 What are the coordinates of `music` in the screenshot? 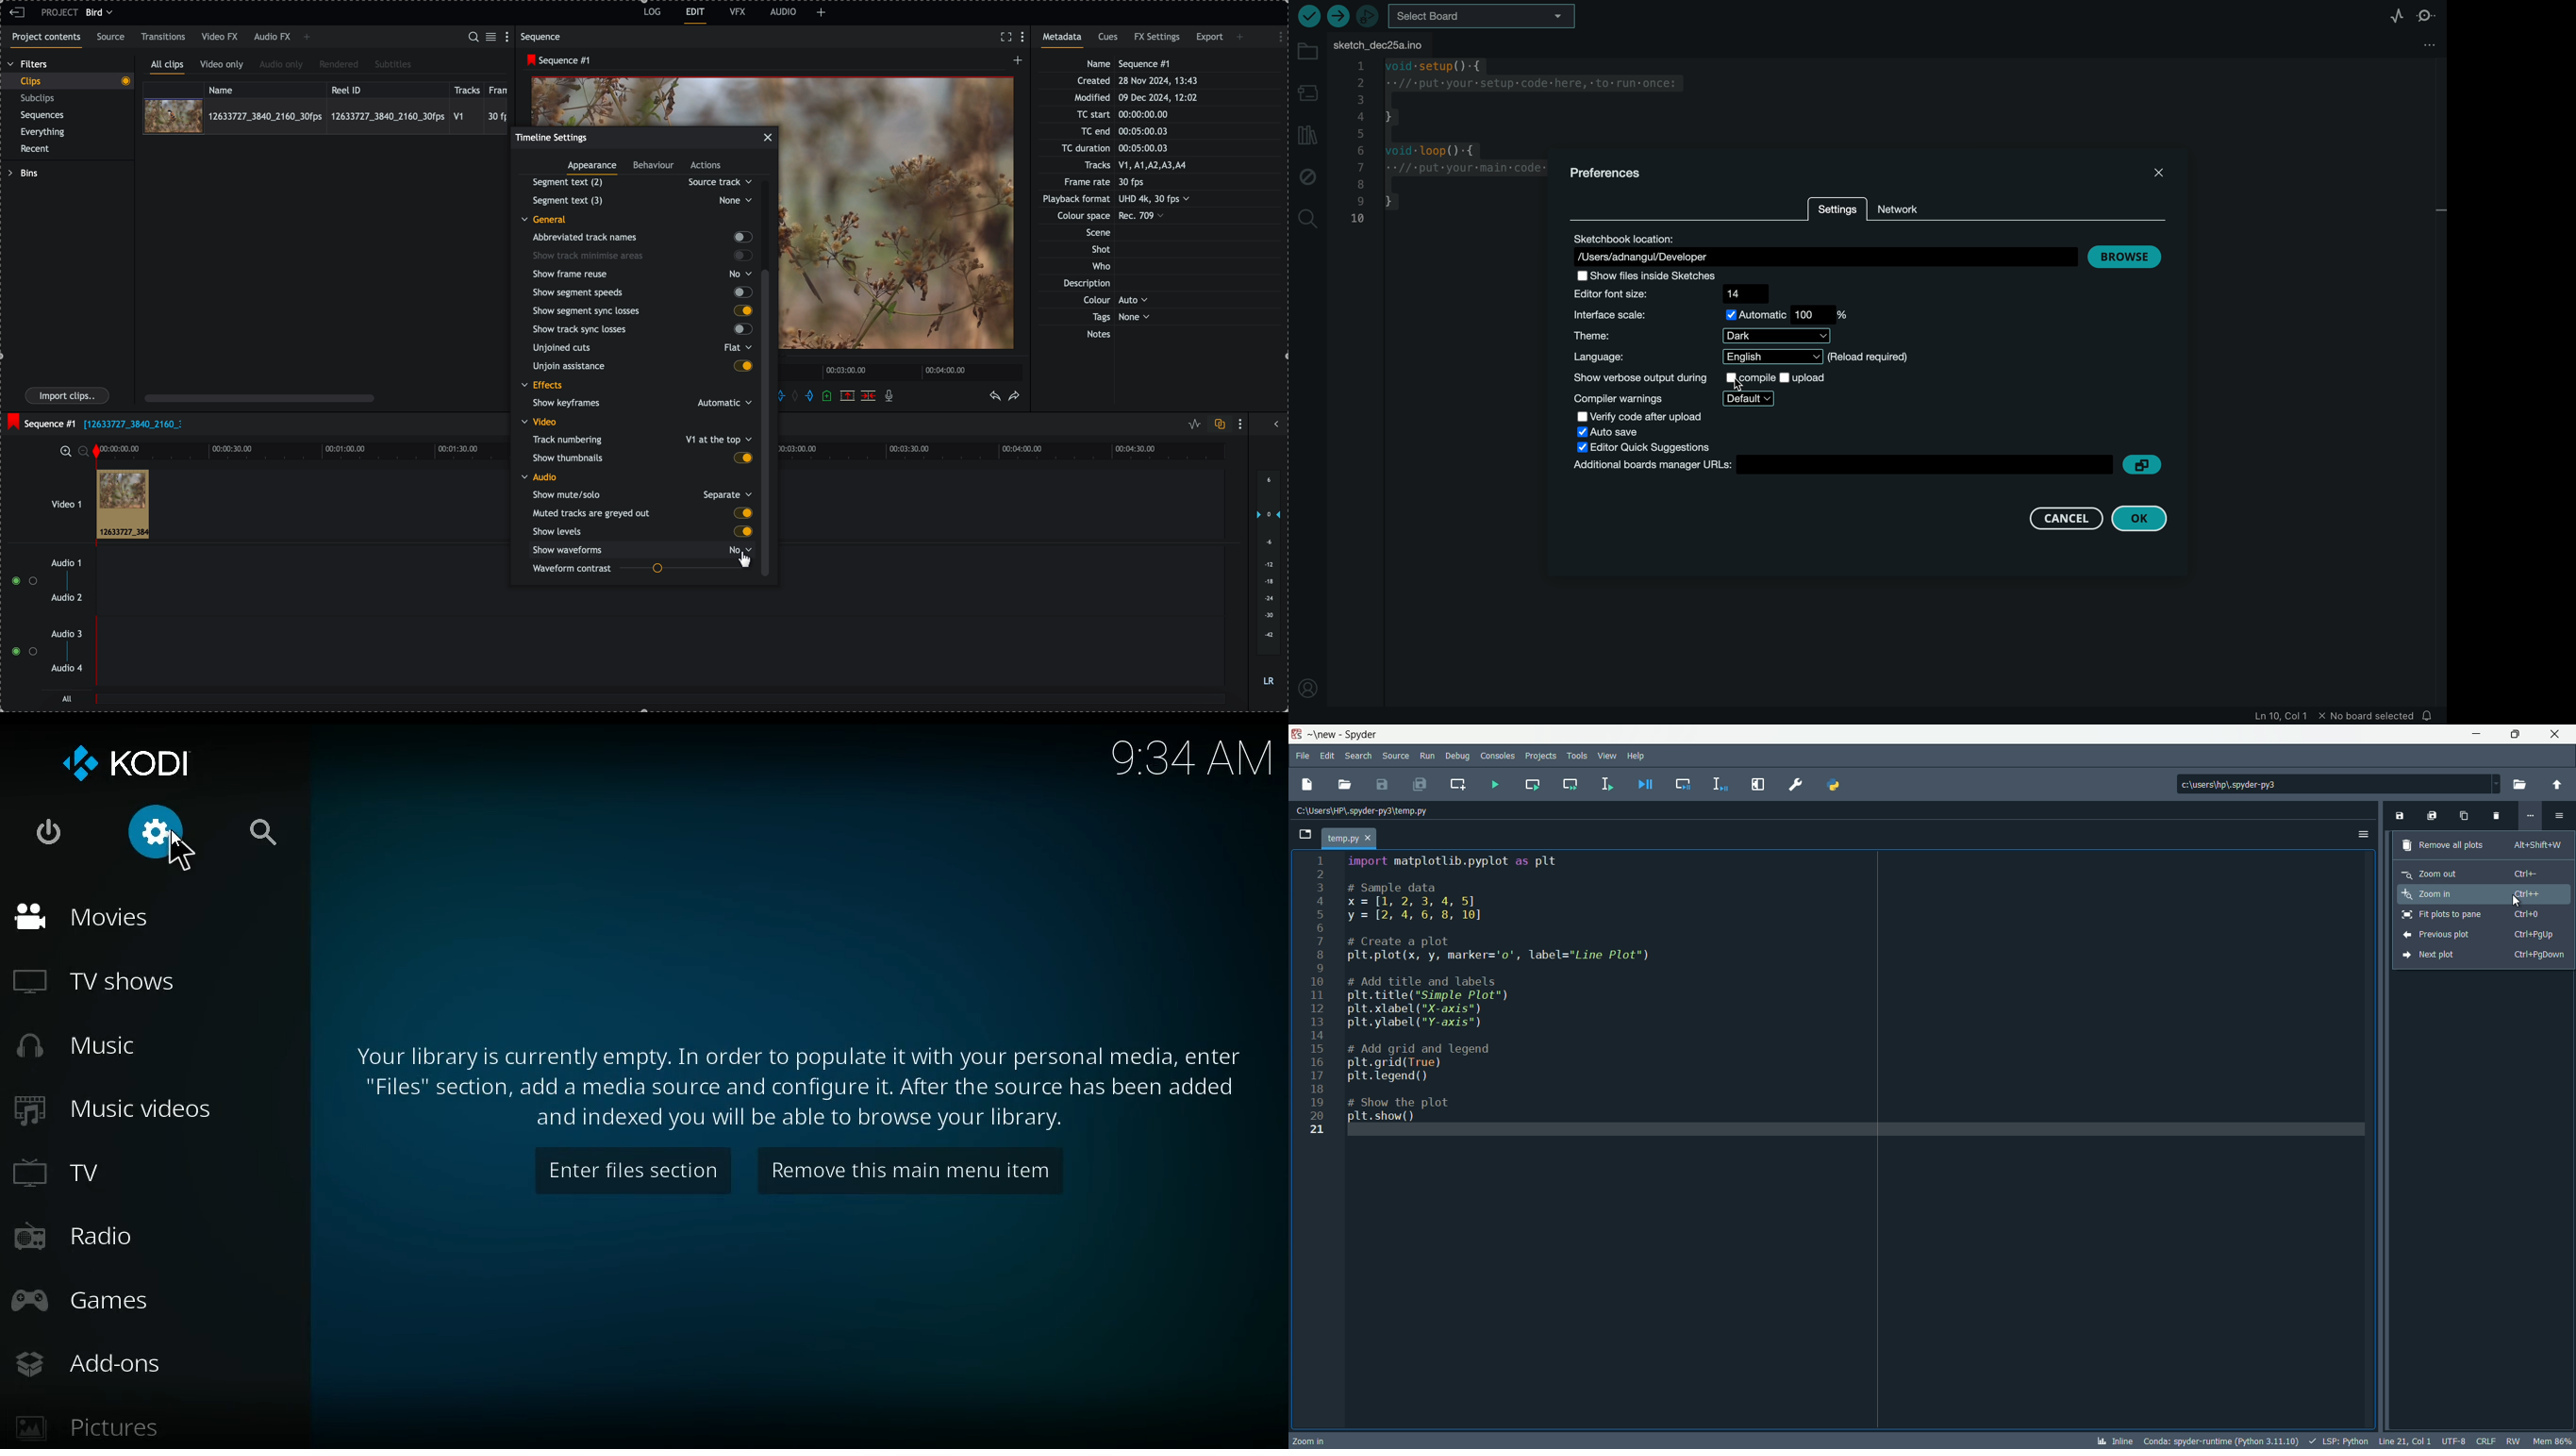 It's located at (108, 1050).